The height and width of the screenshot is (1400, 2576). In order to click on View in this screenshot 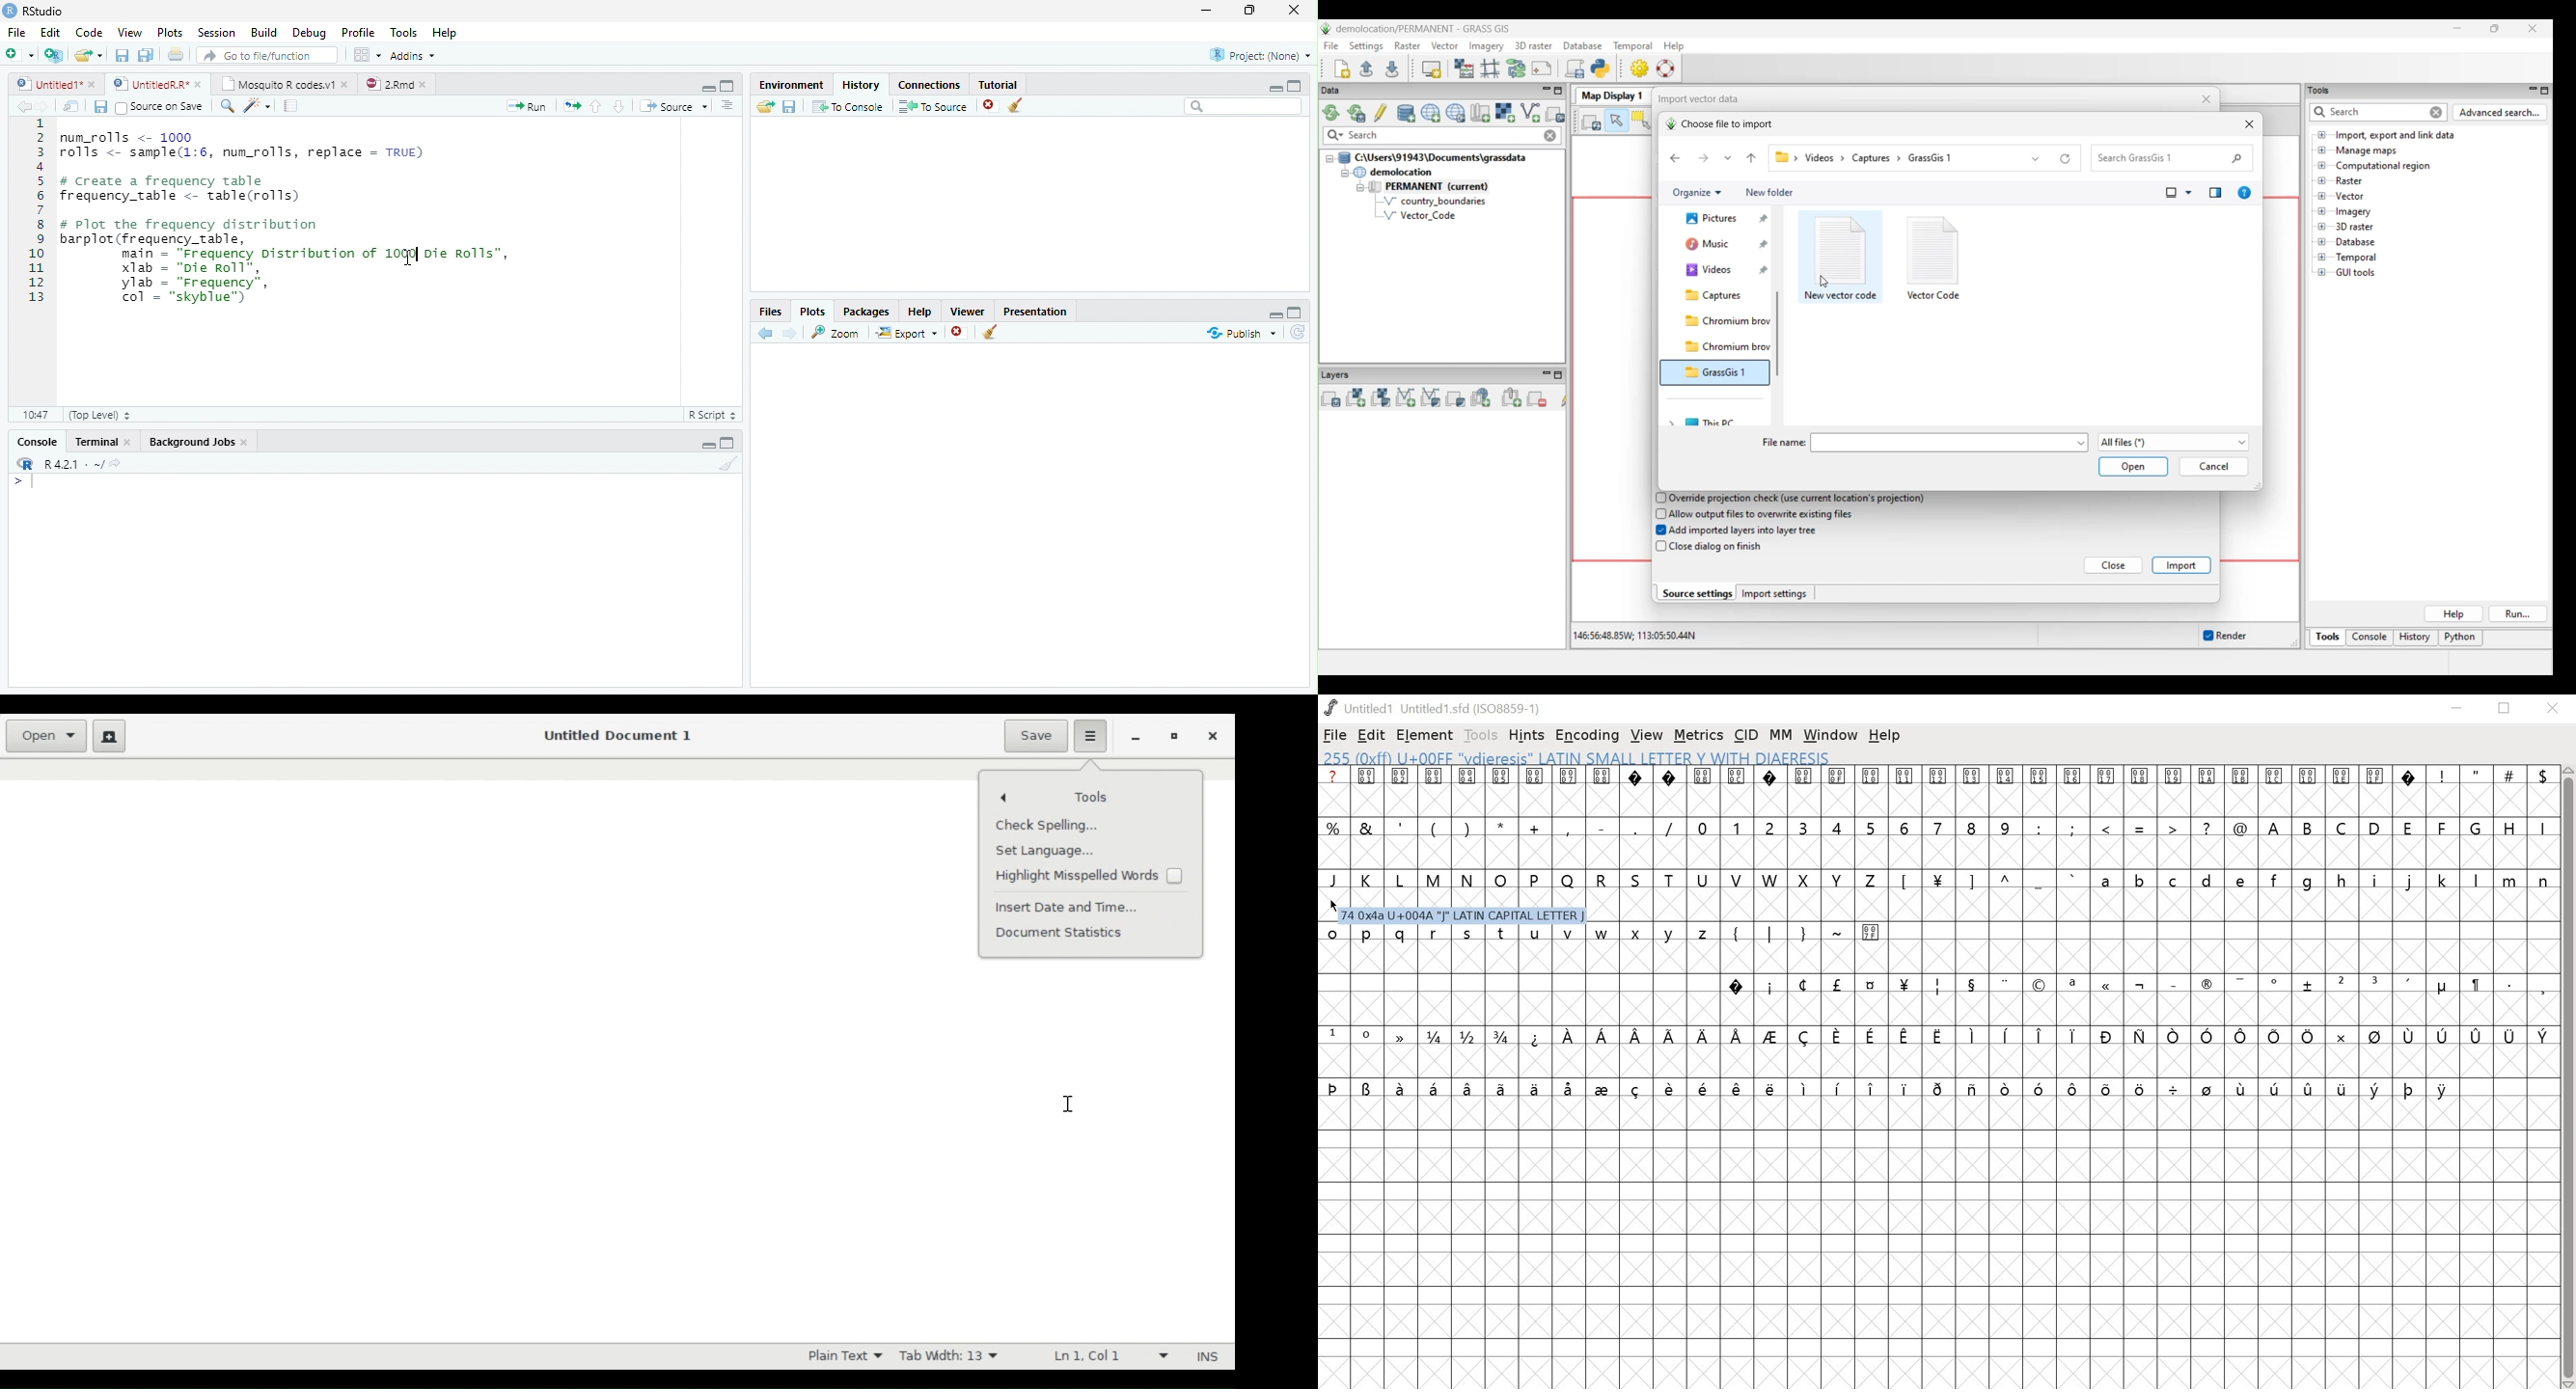, I will do `click(130, 31)`.